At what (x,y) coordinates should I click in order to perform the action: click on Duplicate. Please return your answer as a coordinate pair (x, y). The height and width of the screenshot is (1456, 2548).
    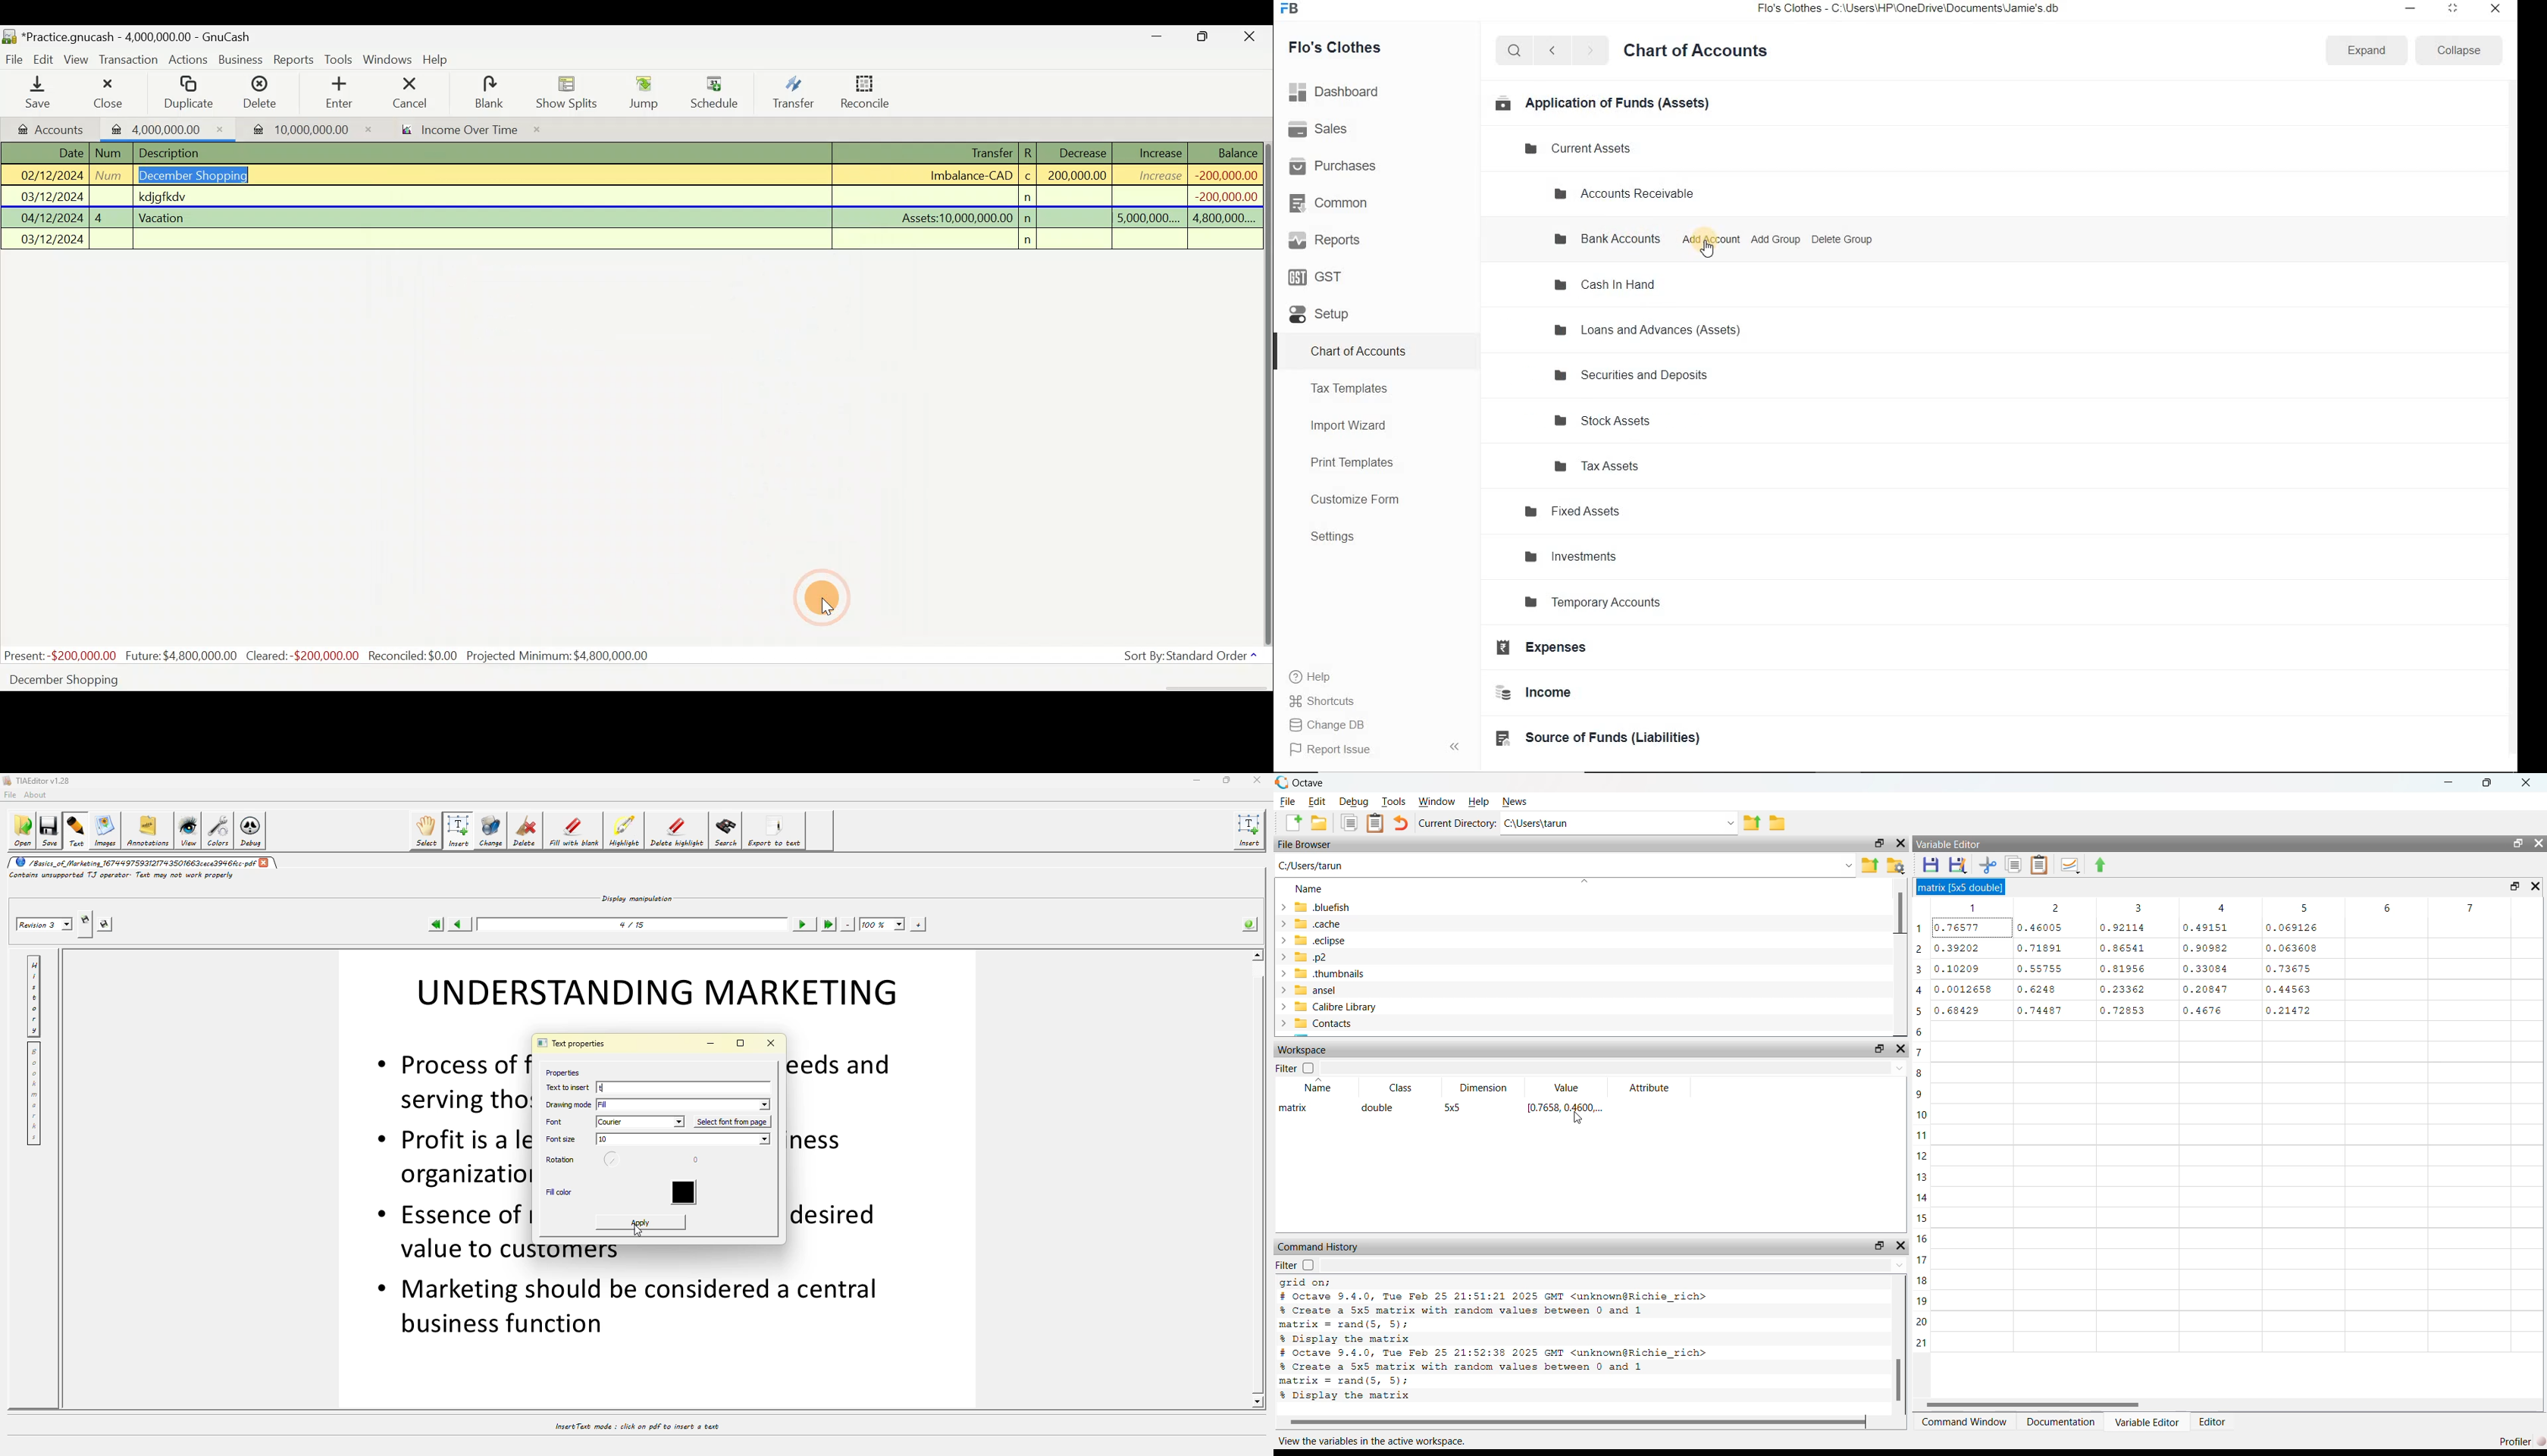
    Looking at the image, I should click on (186, 94).